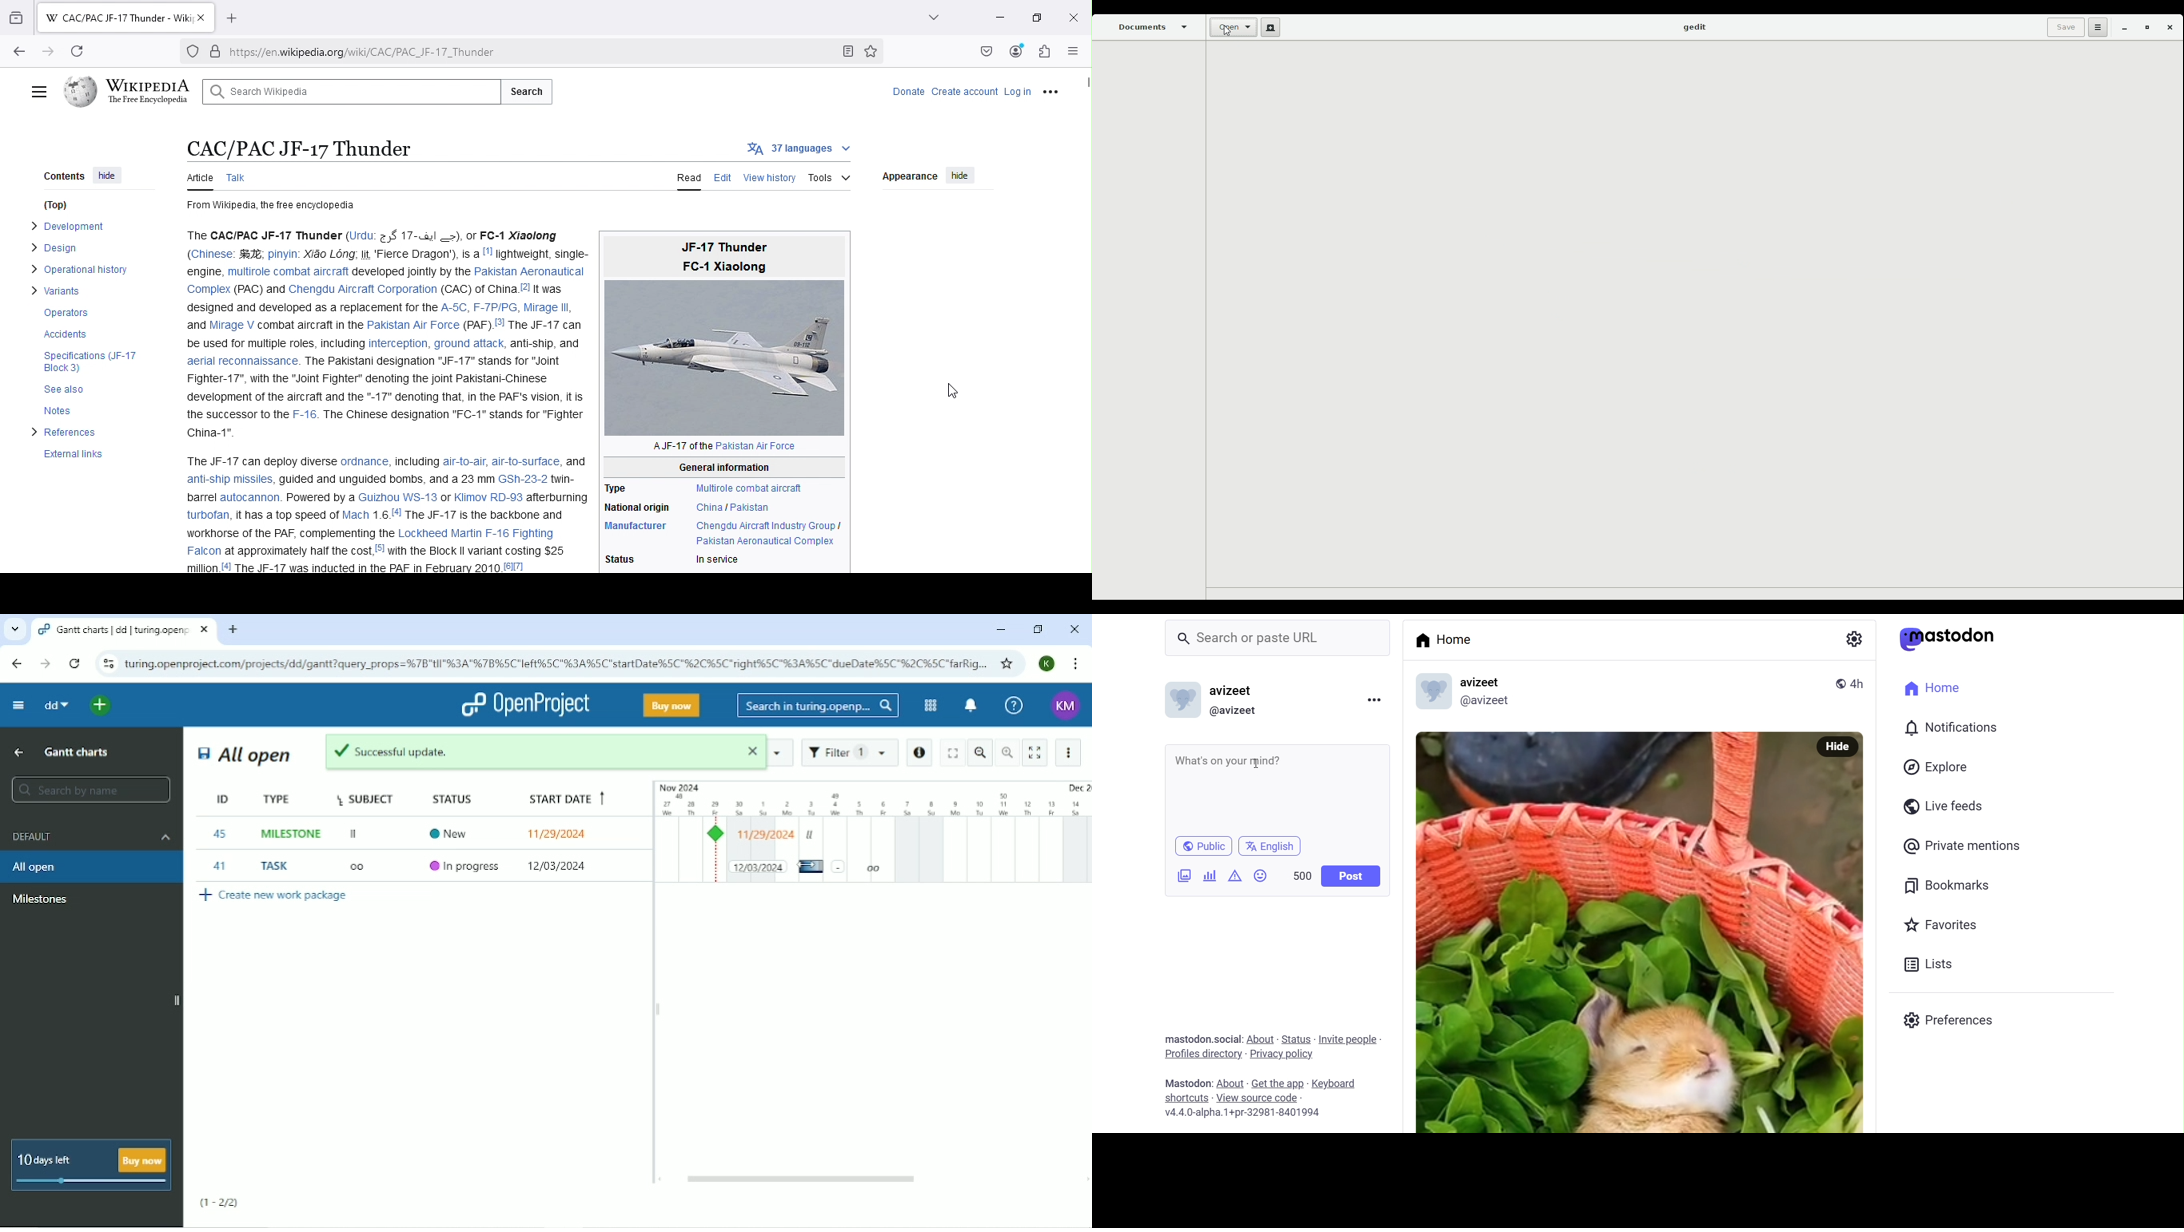 This screenshot has height=1232, width=2184. I want to click on 4h, so click(1858, 683).